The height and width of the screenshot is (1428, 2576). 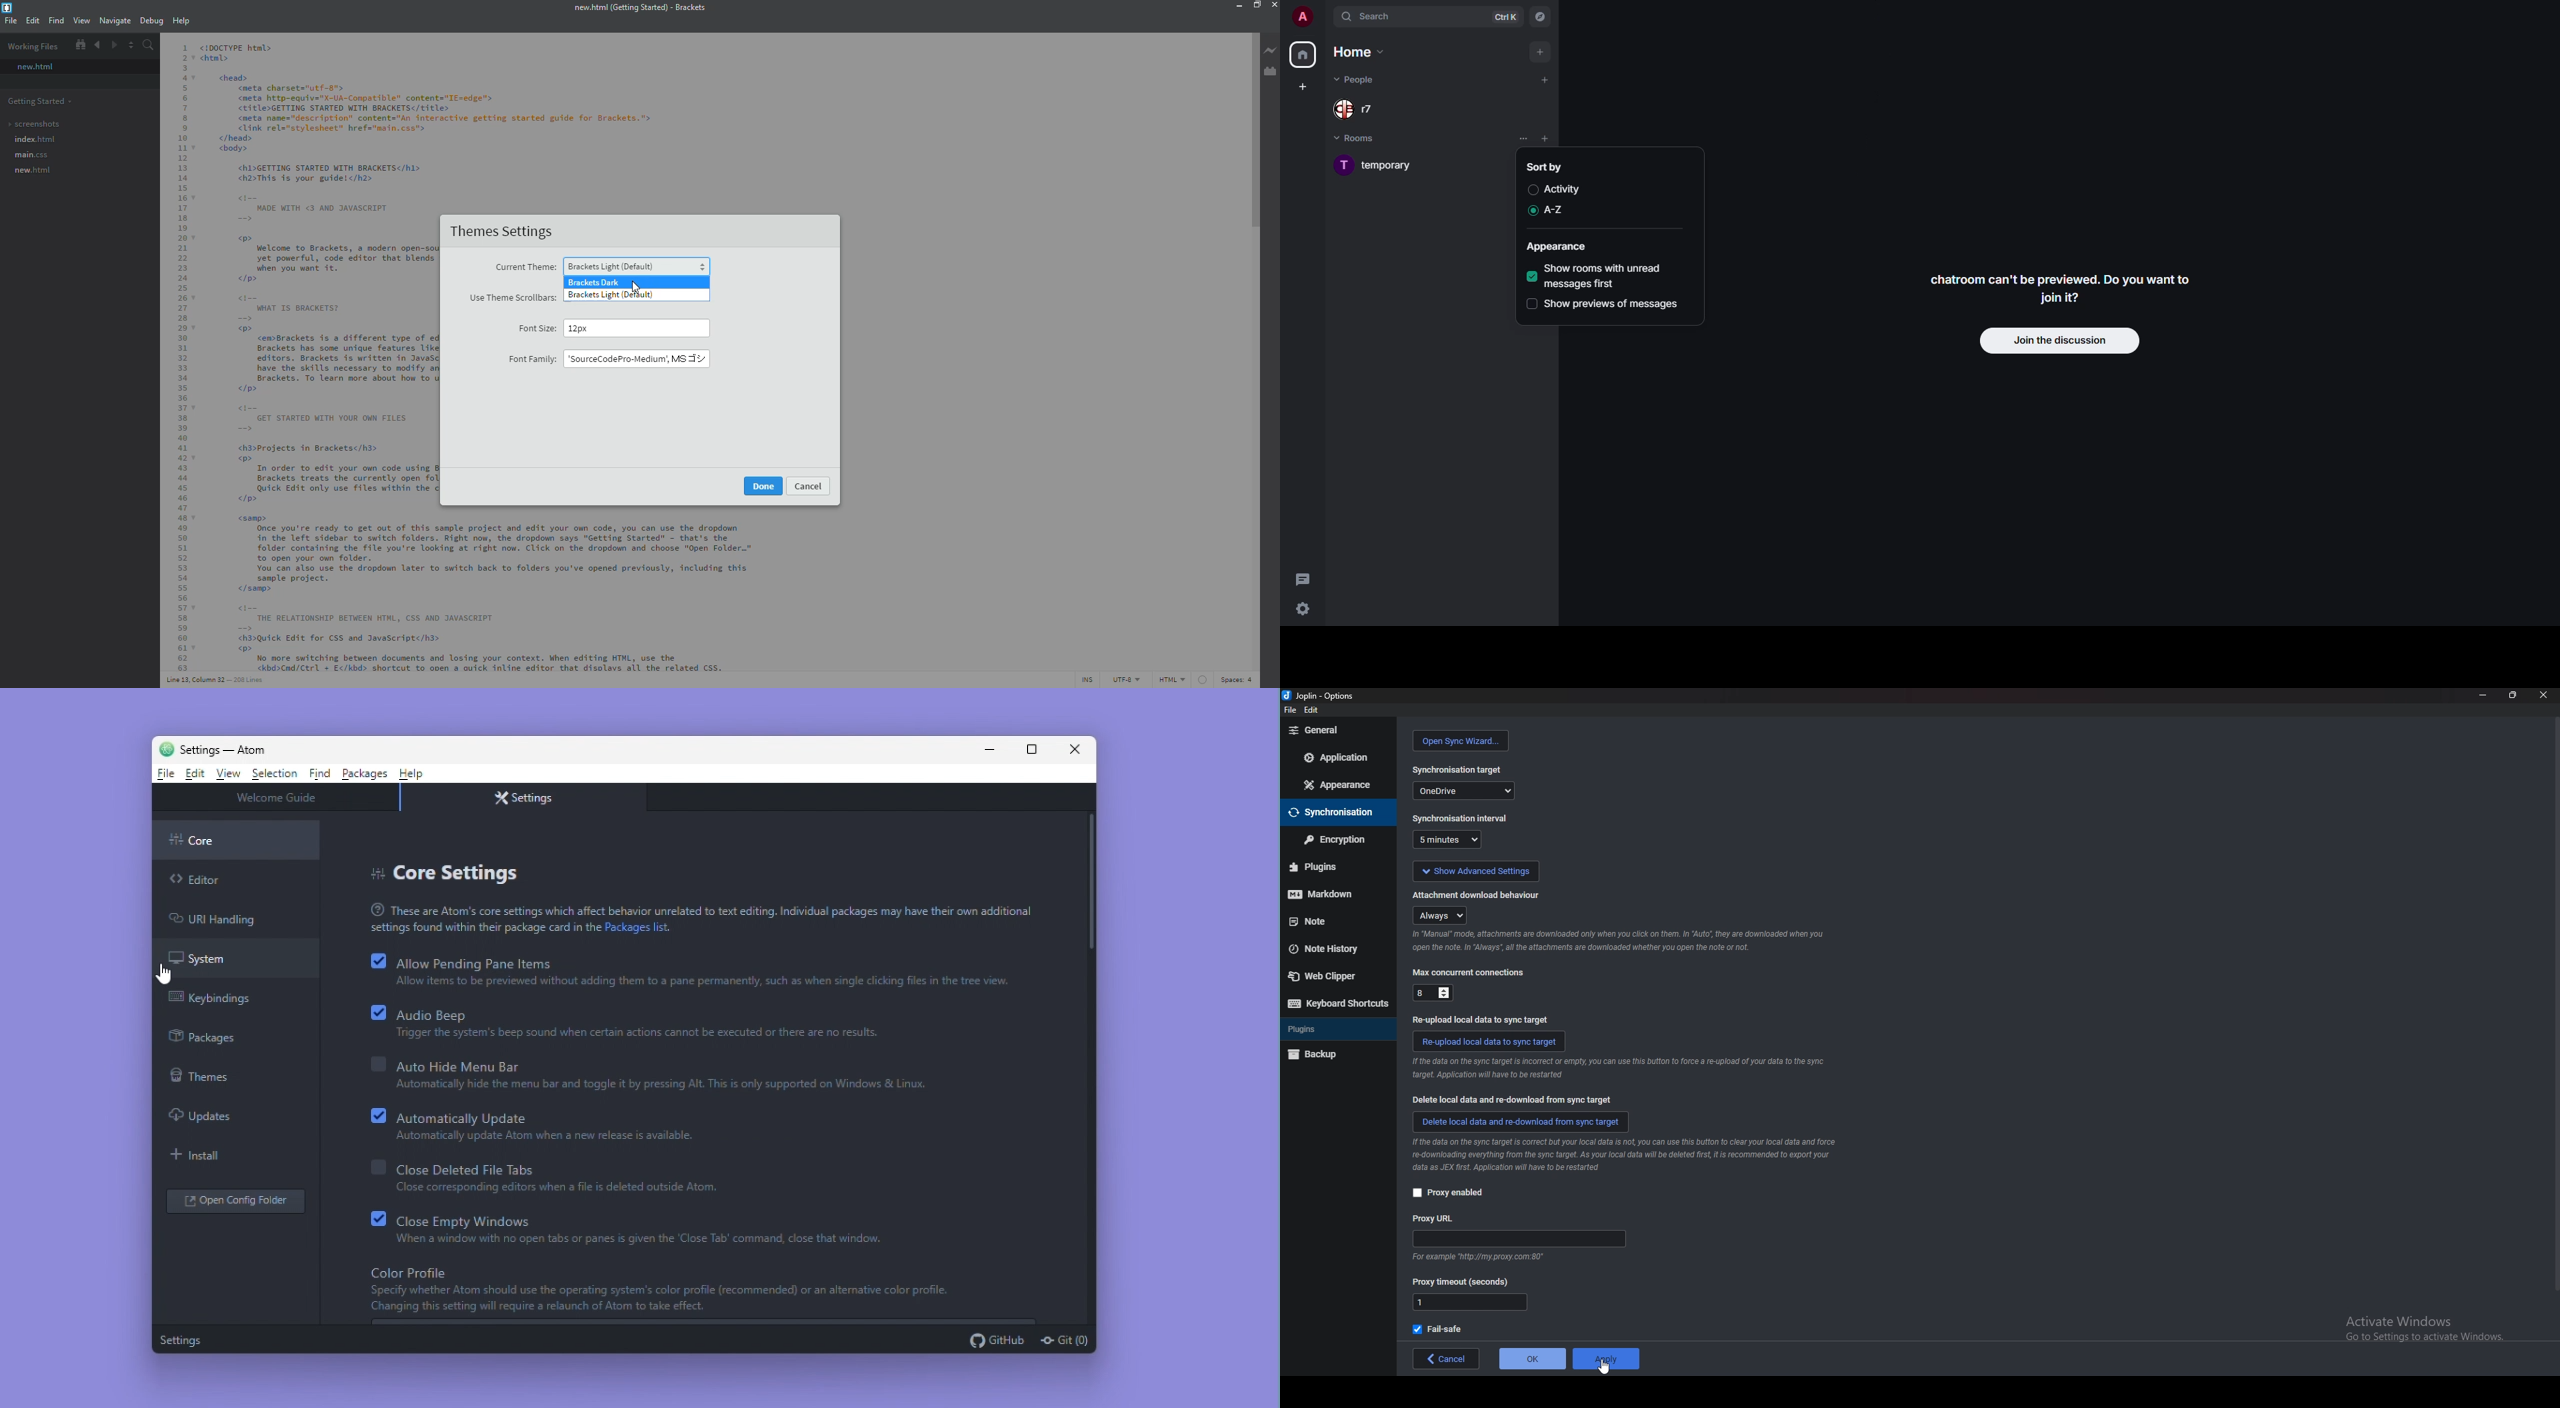 I want to click on appearance, so click(x=1338, y=785).